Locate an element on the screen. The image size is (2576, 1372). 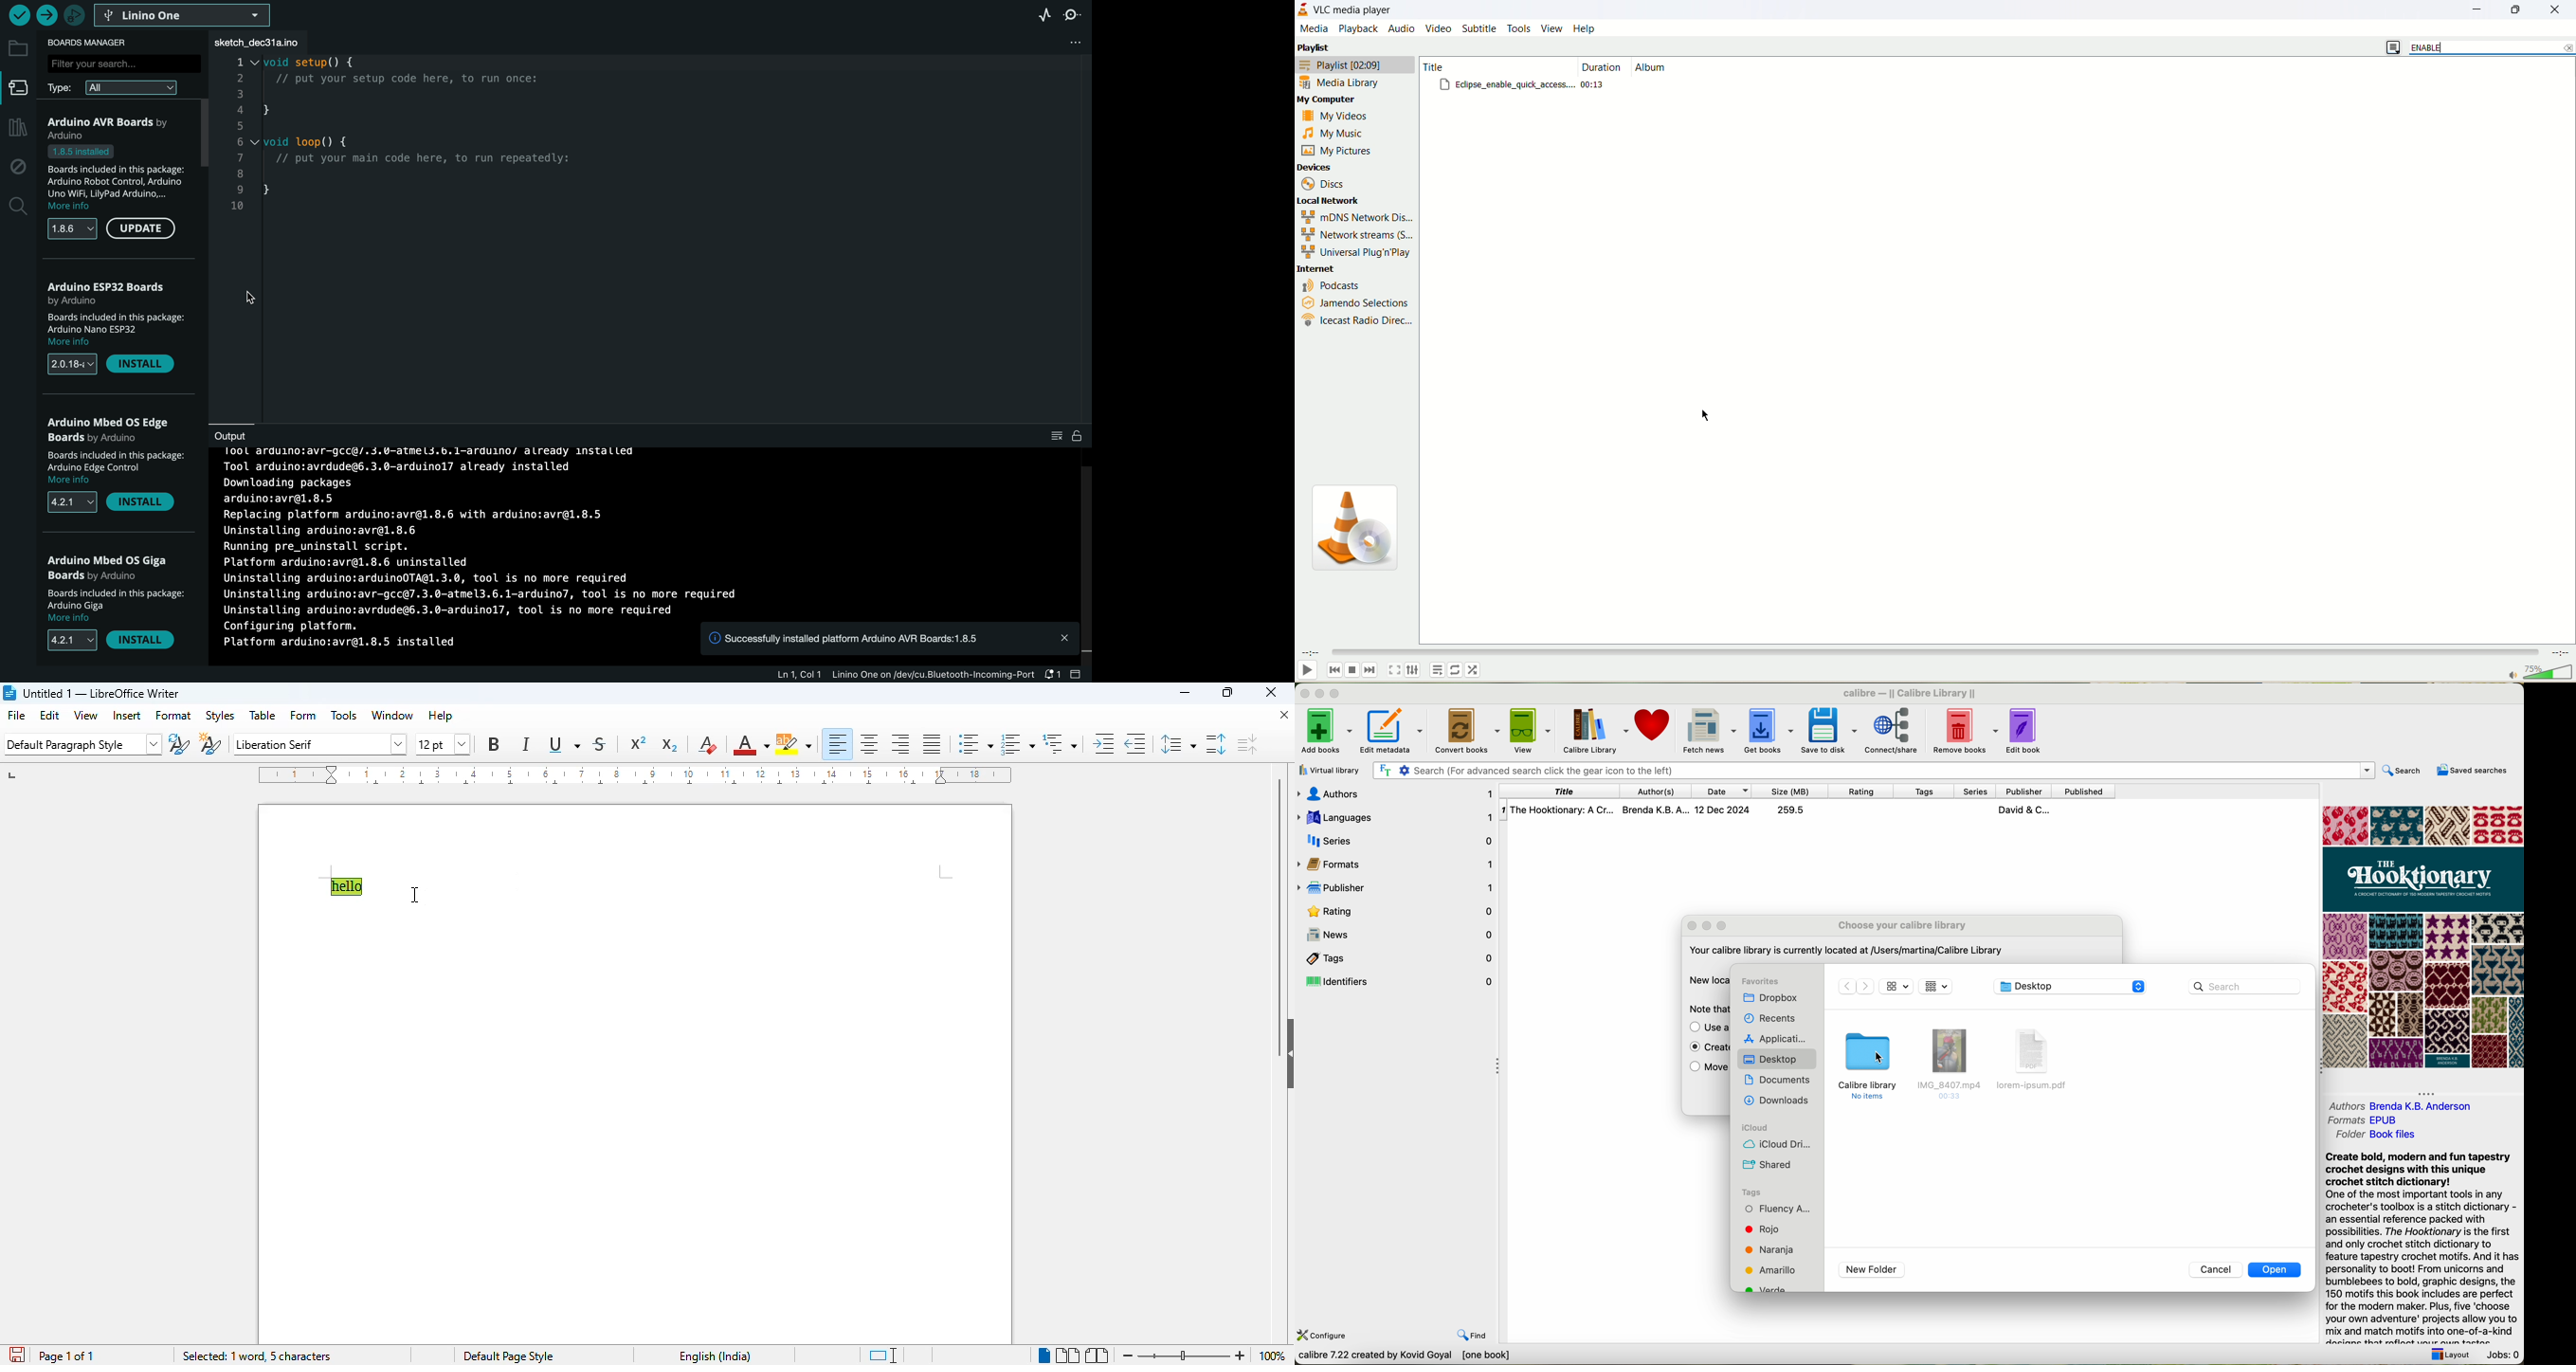
ruler is located at coordinates (634, 774).